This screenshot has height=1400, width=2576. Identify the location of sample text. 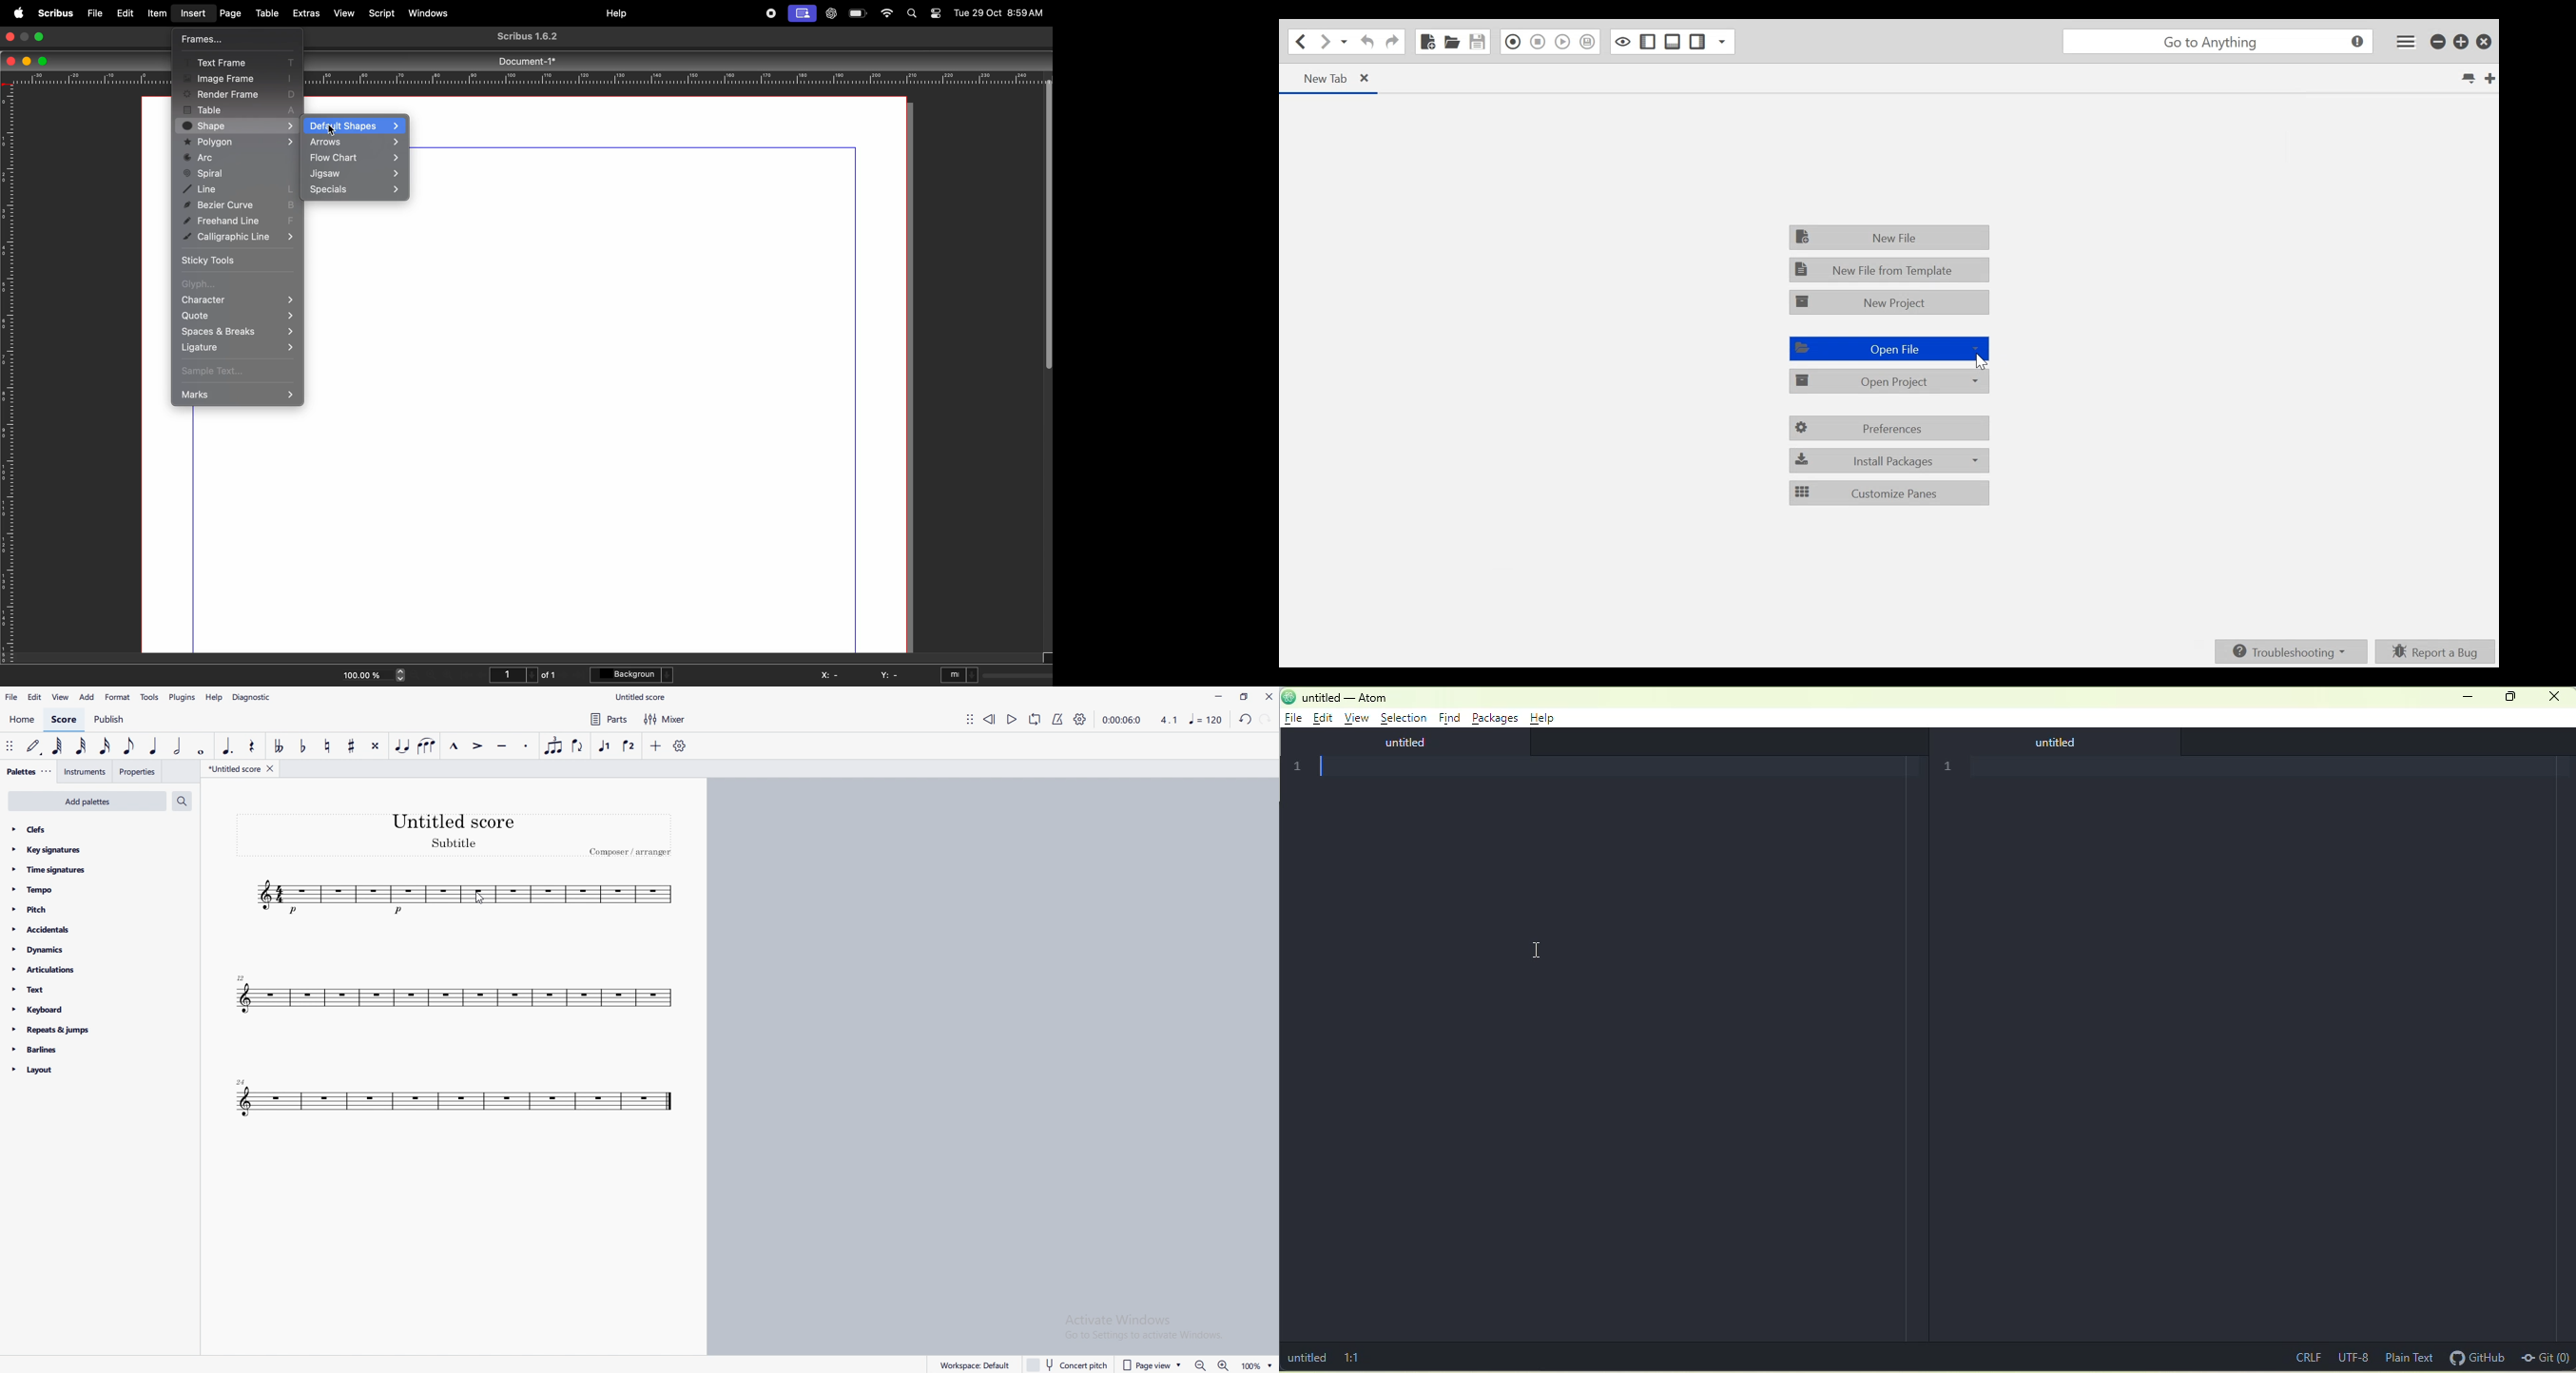
(235, 370).